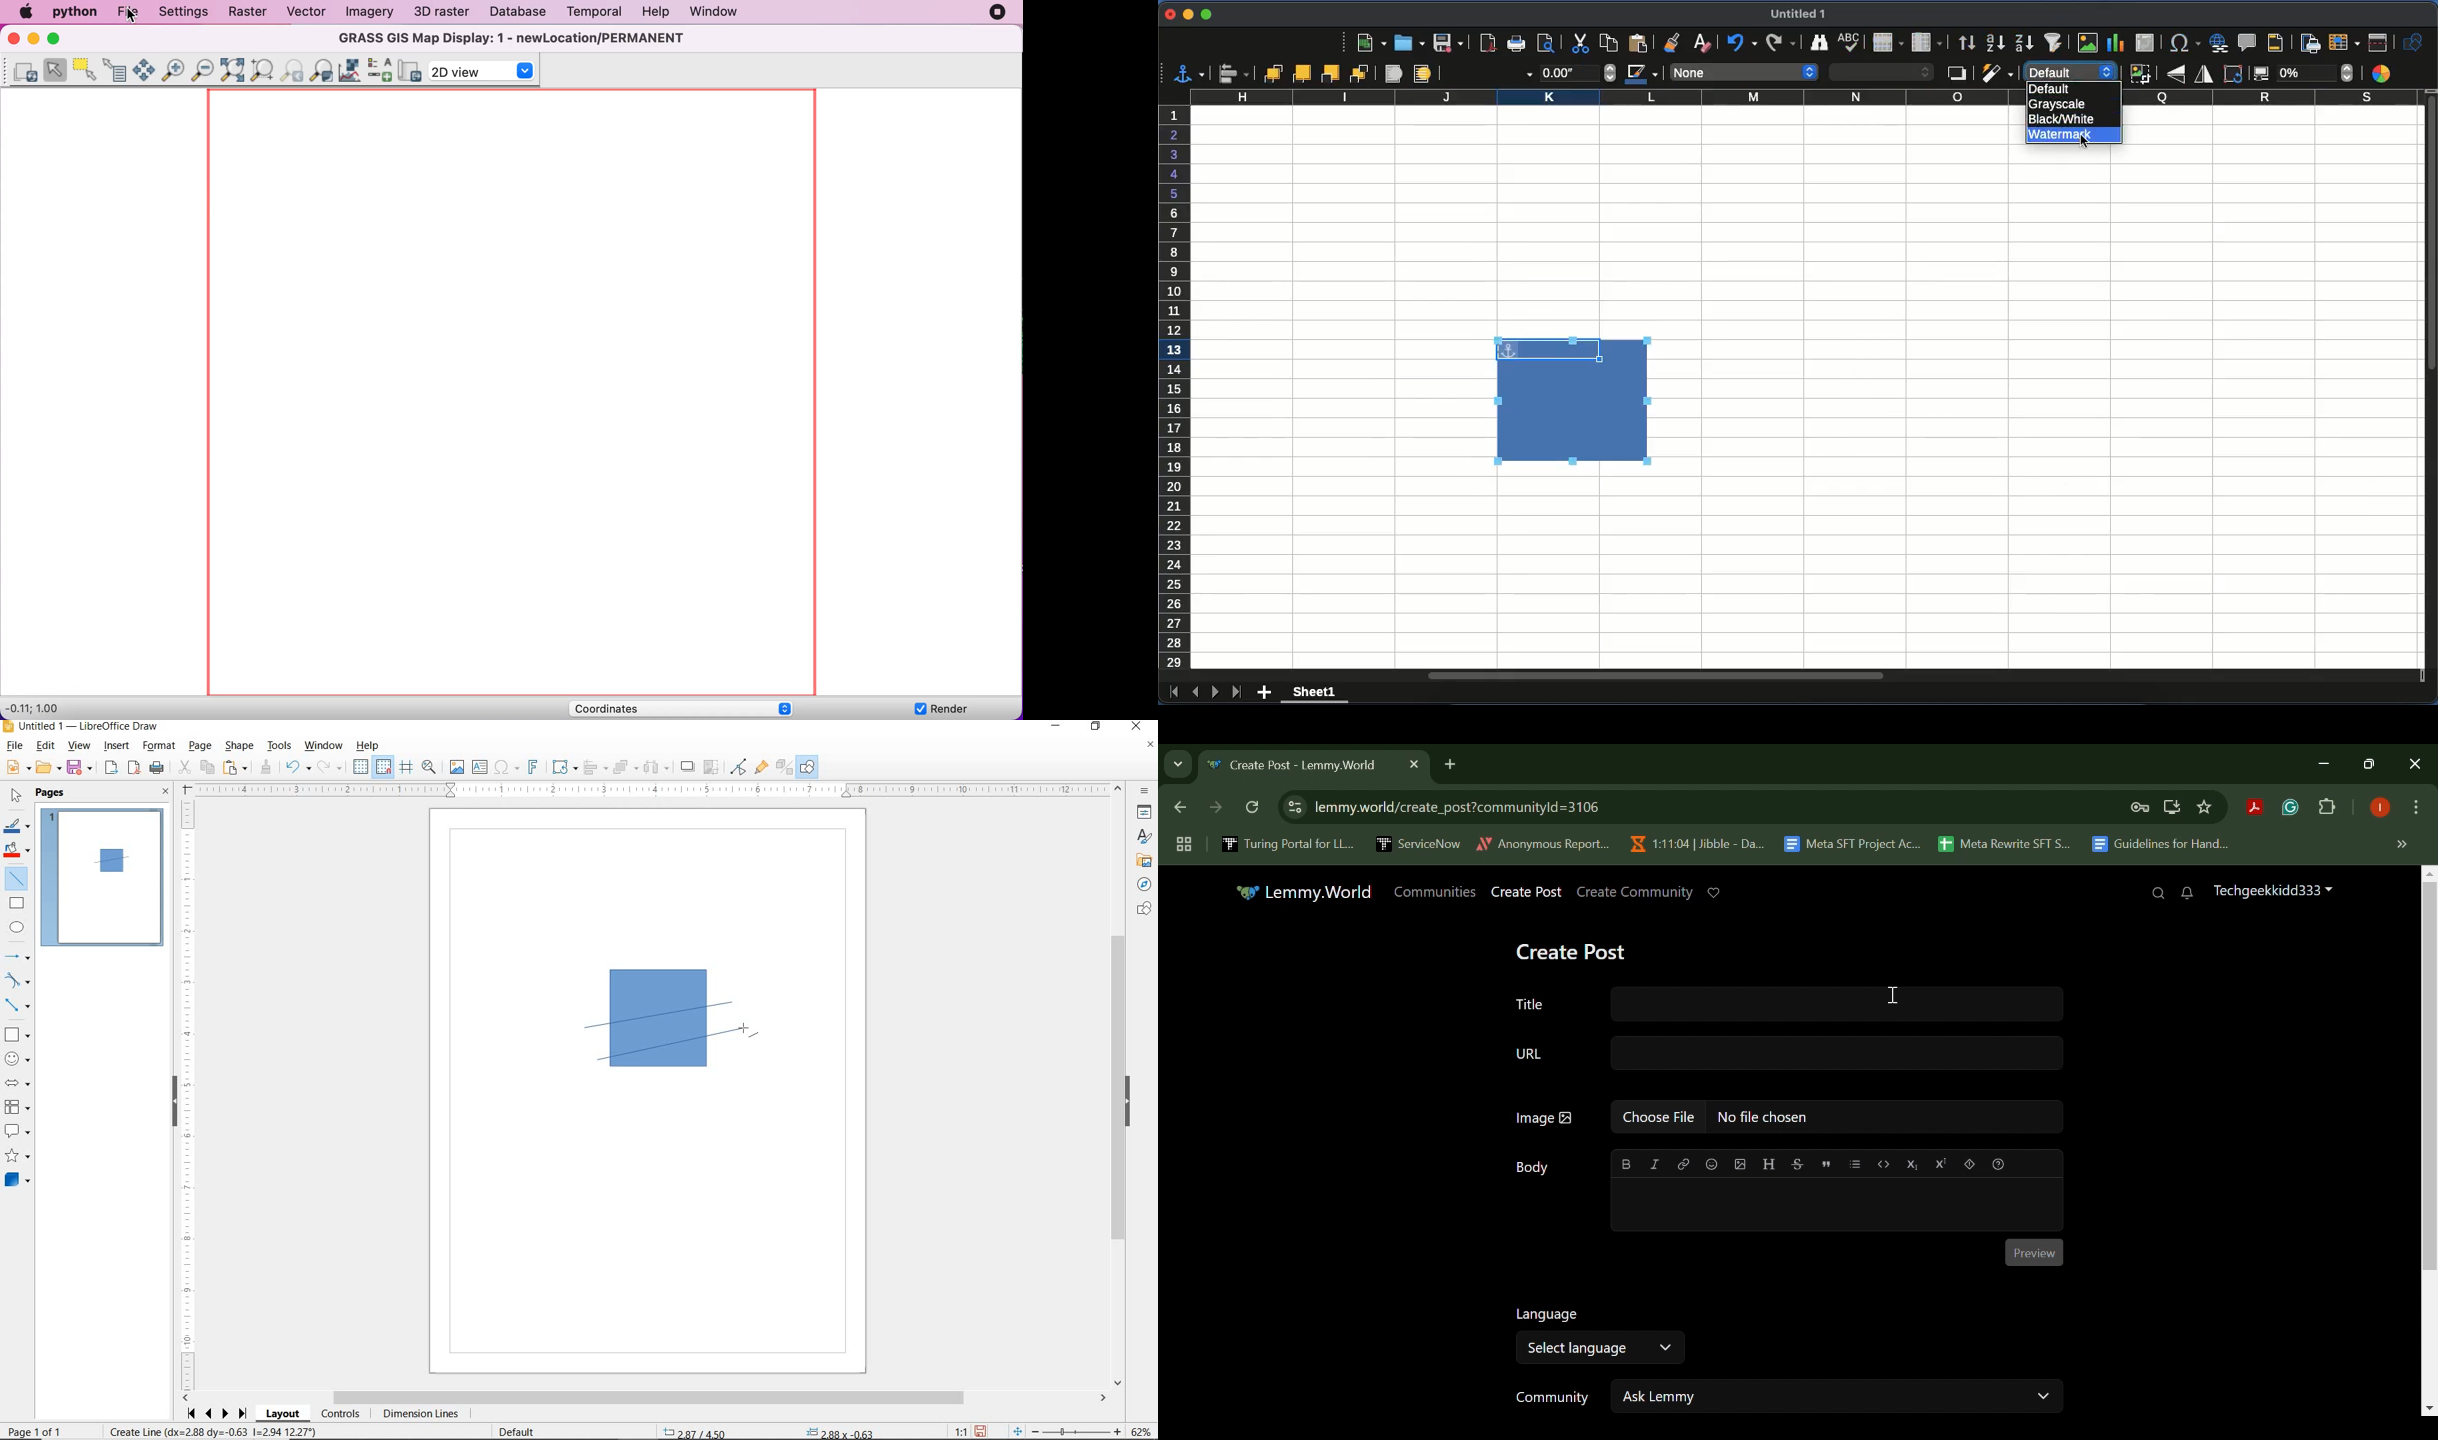 The height and width of the screenshot is (1456, 2464). I want to click on Turing Portal for LL..., so click(1288, 846).